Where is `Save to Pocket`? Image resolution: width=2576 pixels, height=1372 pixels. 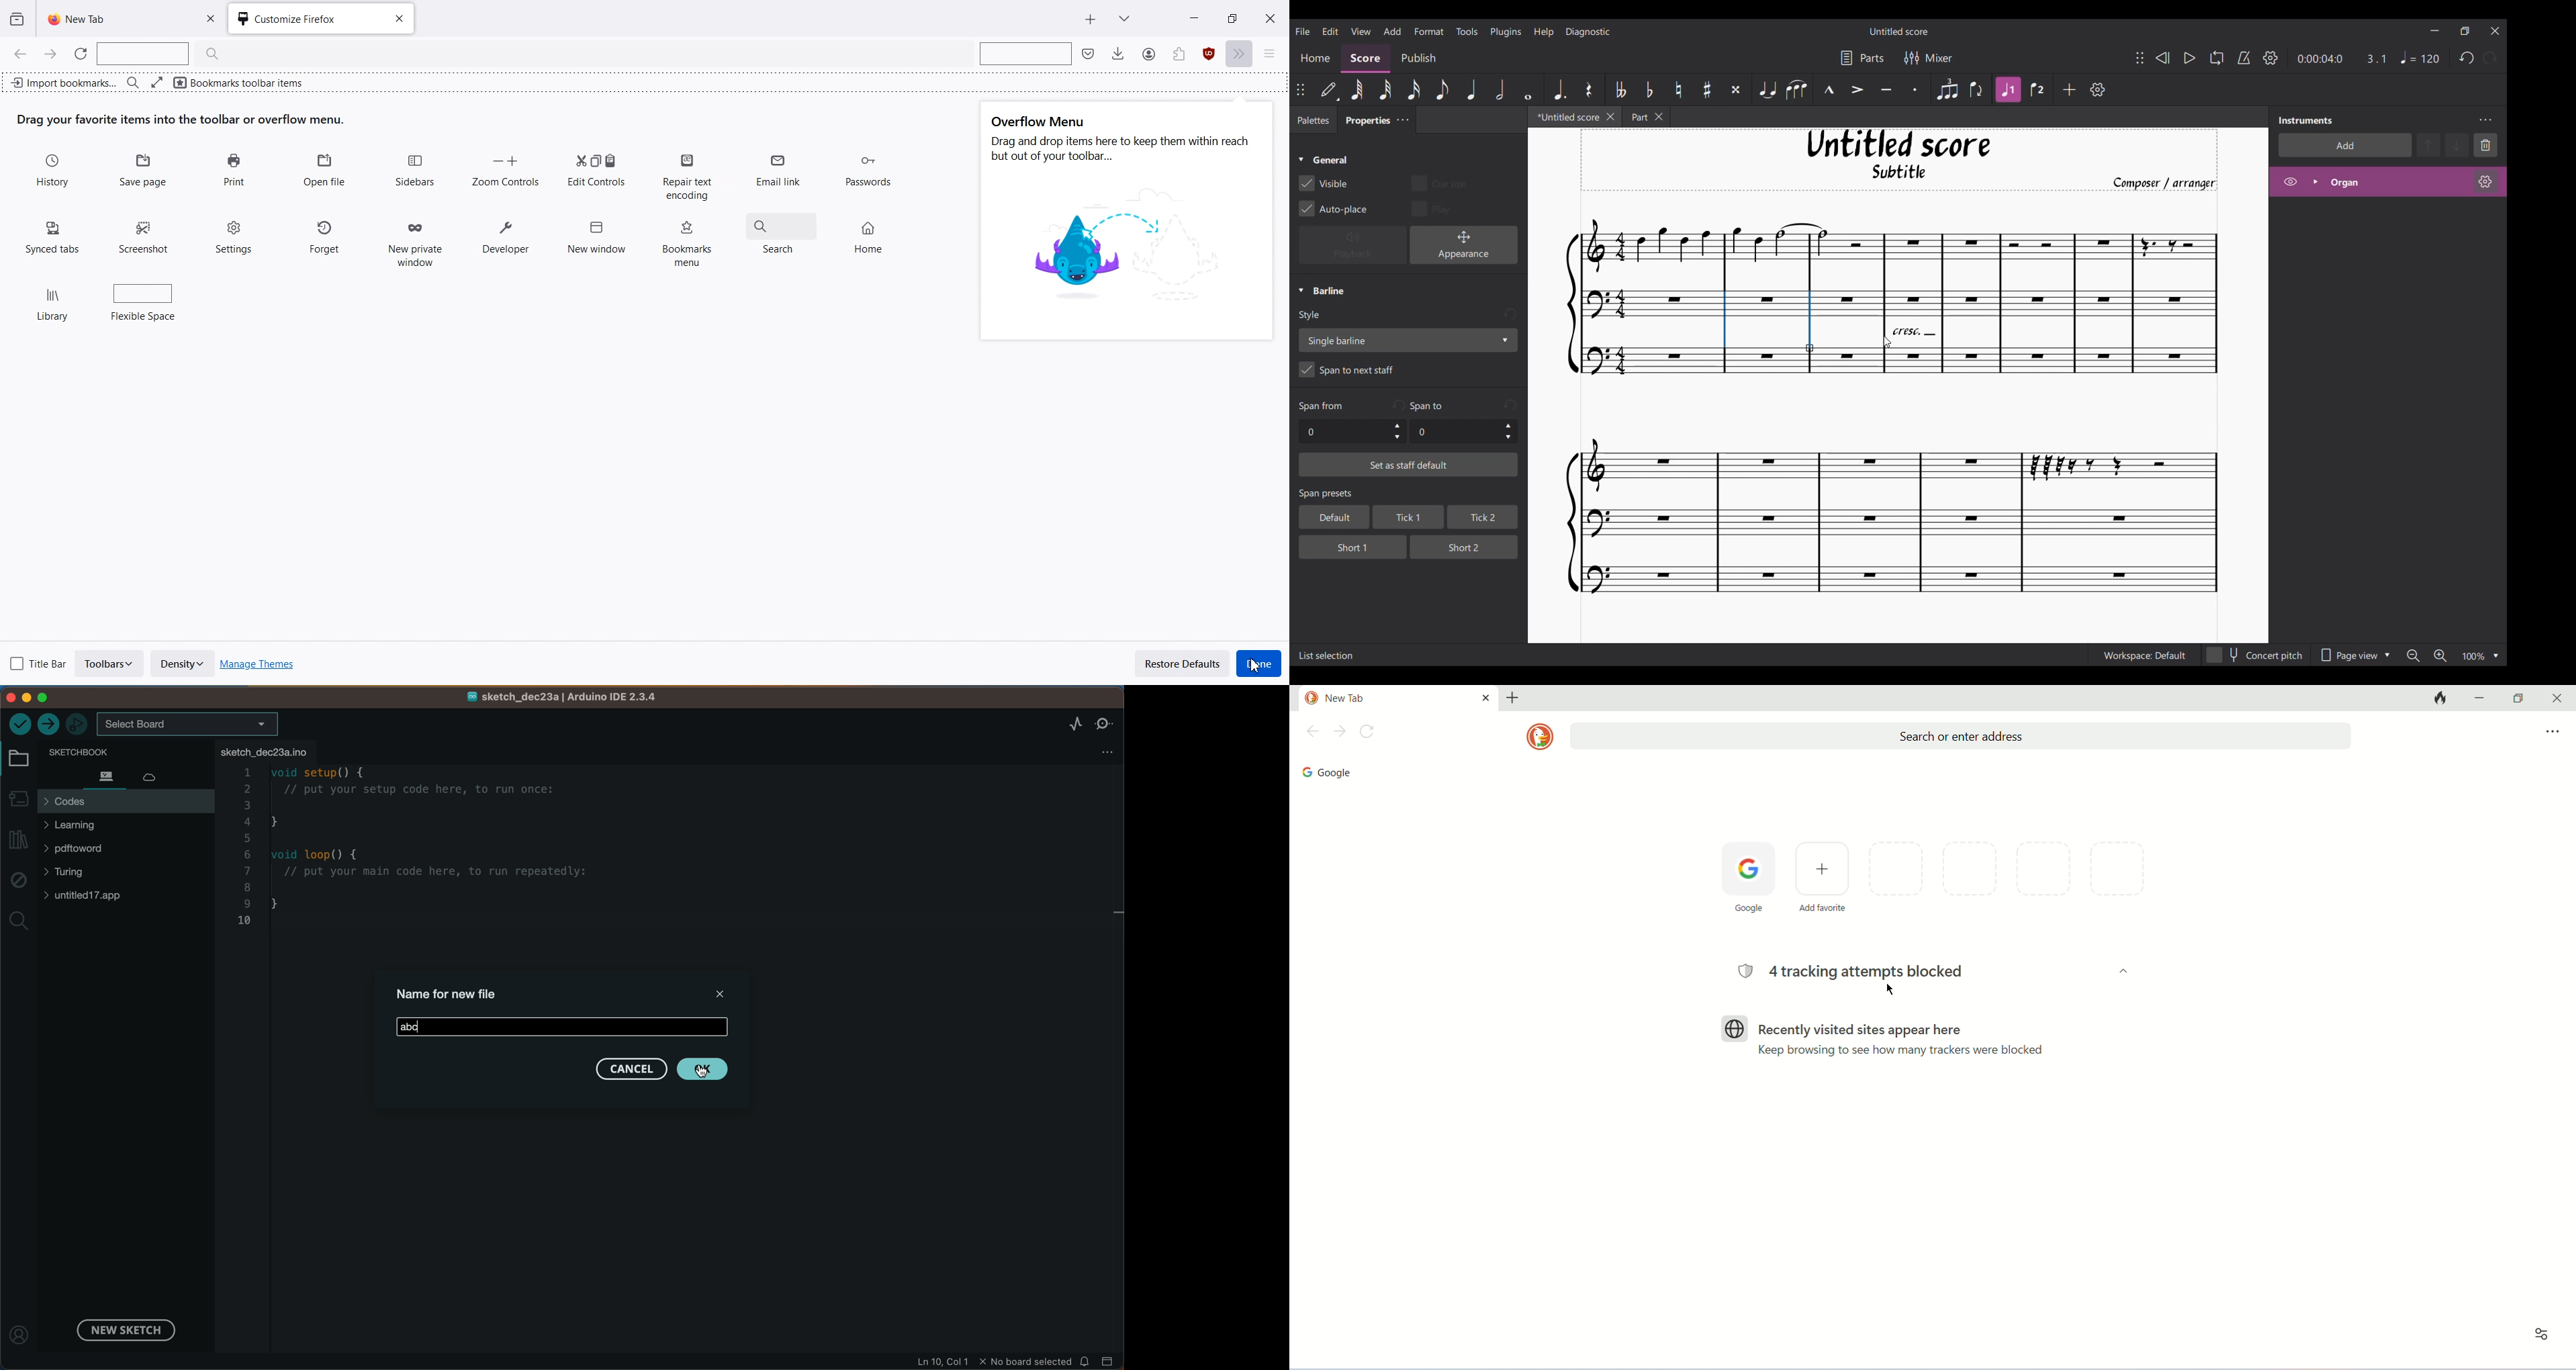 Save to Pocket is located at coordinates (1148, 54).